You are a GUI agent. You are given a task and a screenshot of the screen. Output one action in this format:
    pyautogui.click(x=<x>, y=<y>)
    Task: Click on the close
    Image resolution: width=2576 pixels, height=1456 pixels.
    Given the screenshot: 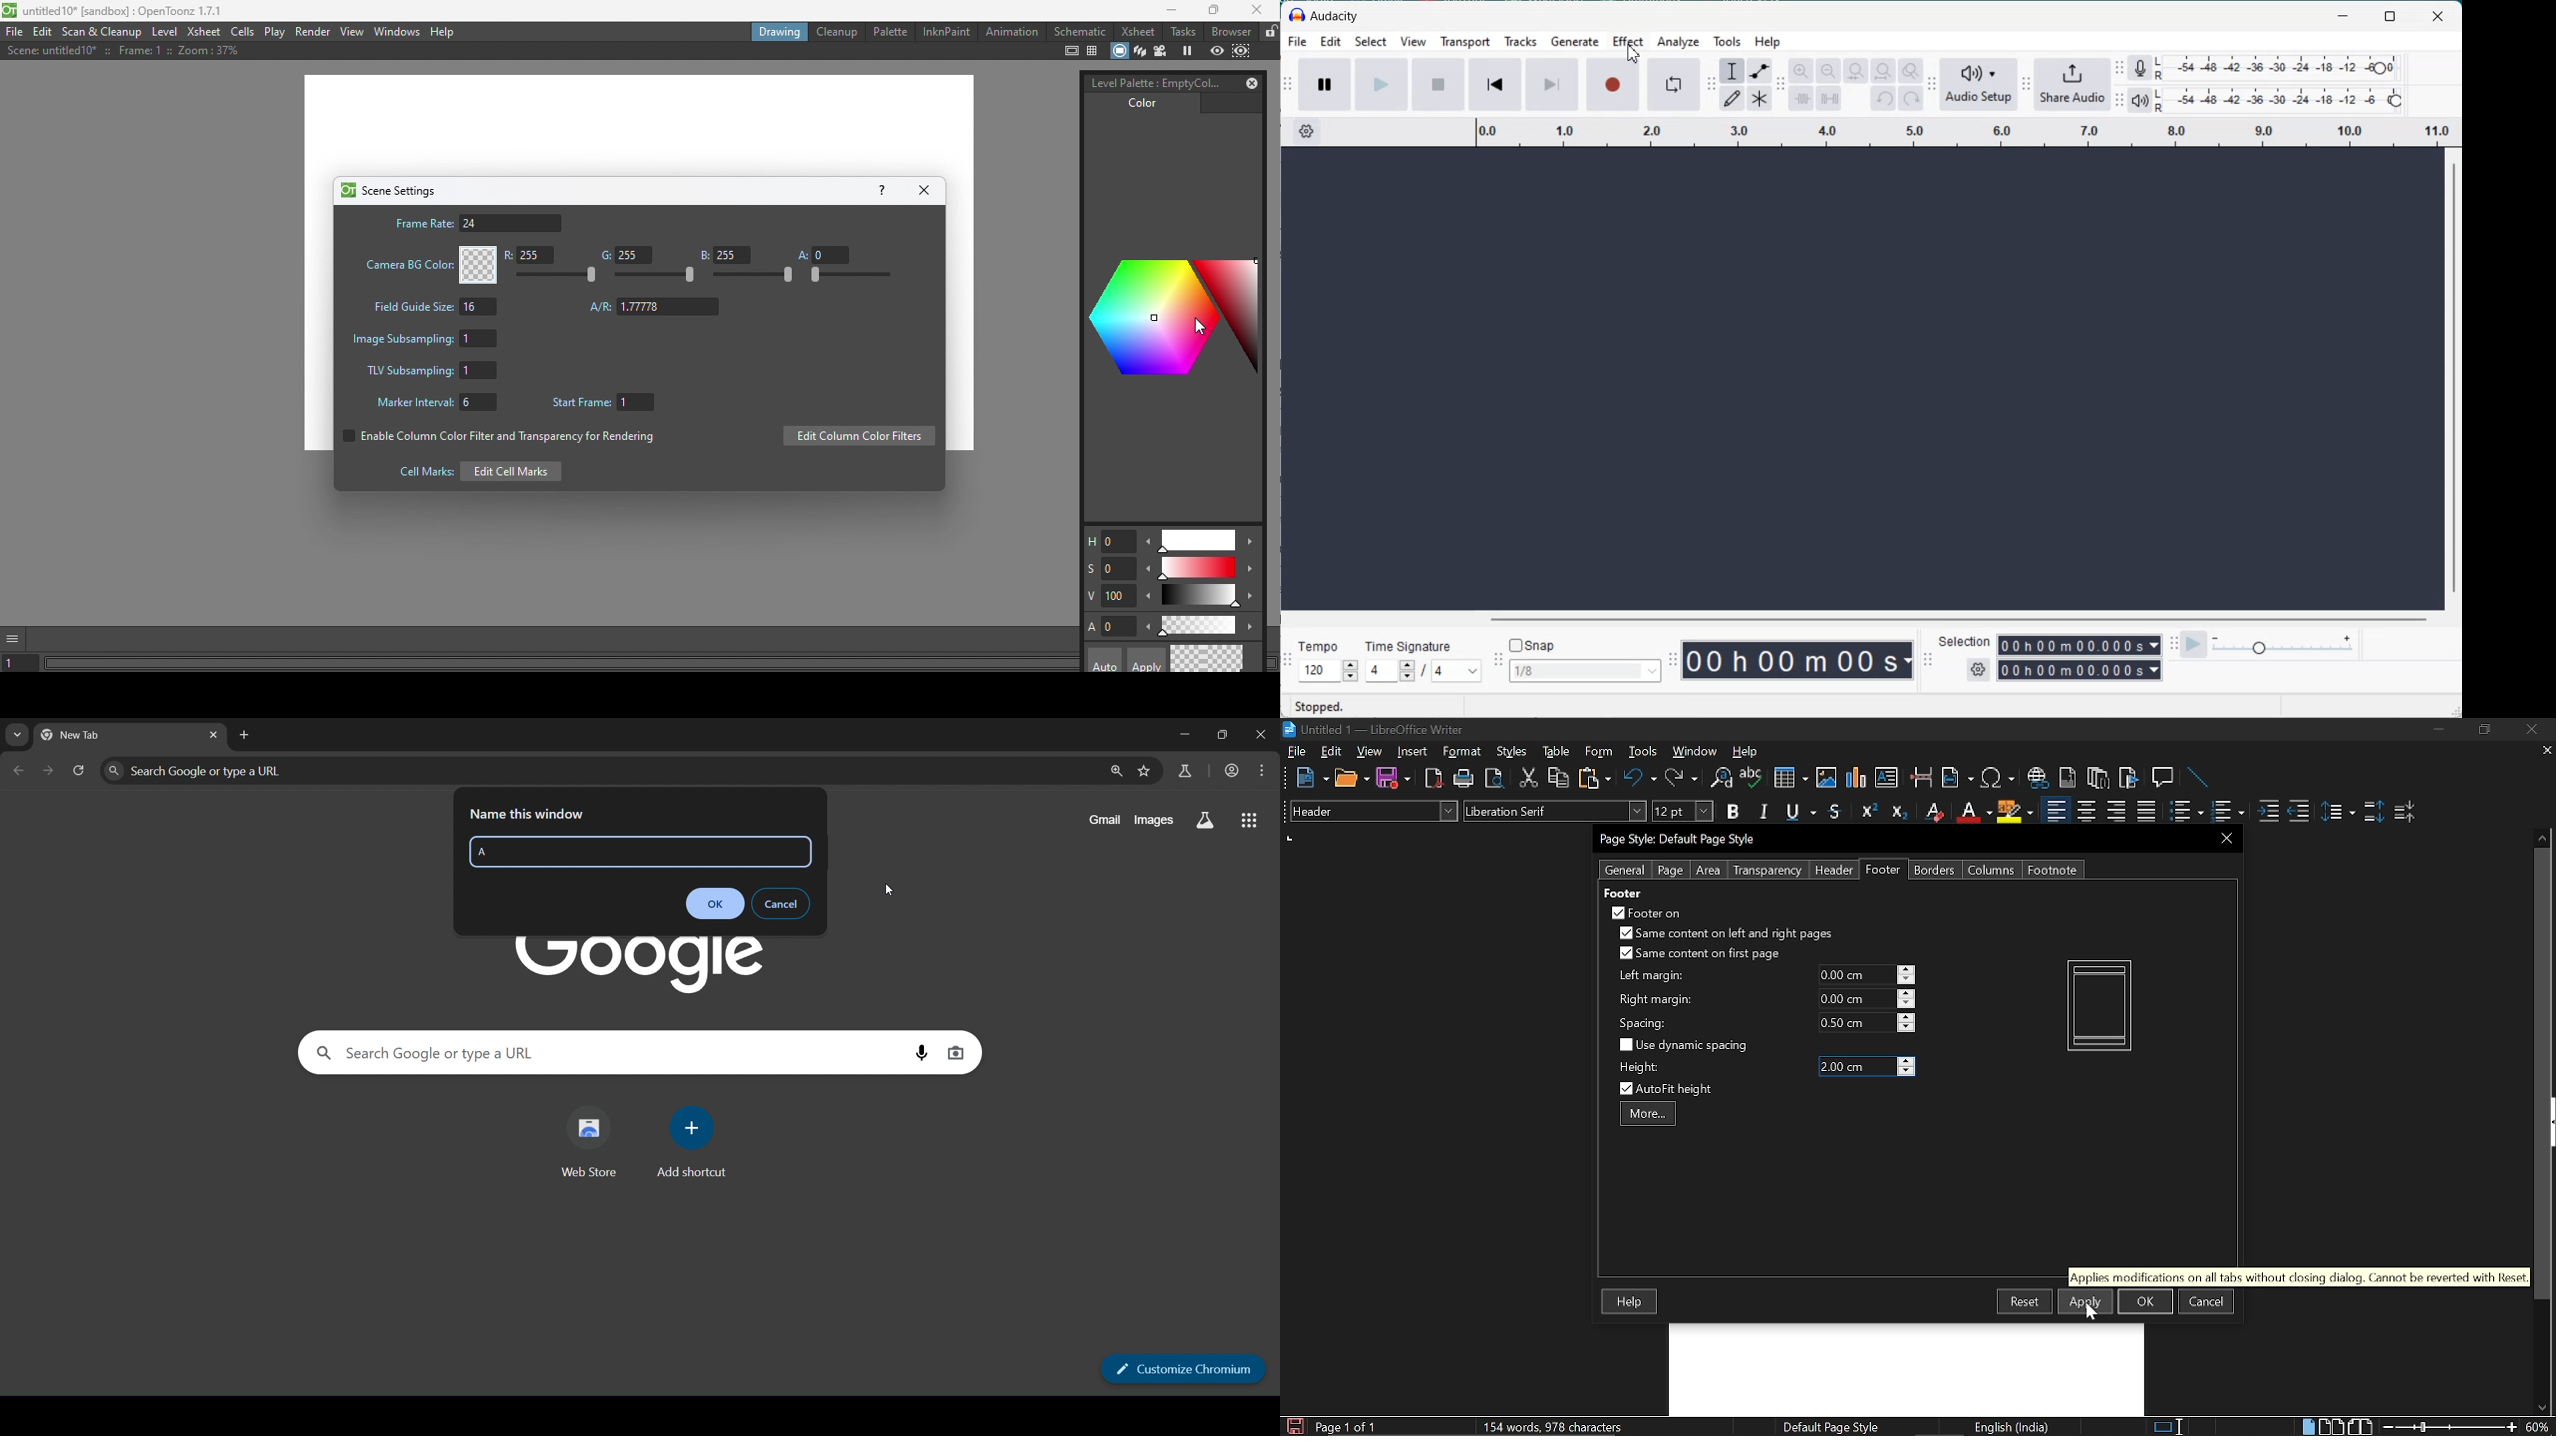 What is the action you would take?
    pyautogui.click(x=1259, y=12)
    